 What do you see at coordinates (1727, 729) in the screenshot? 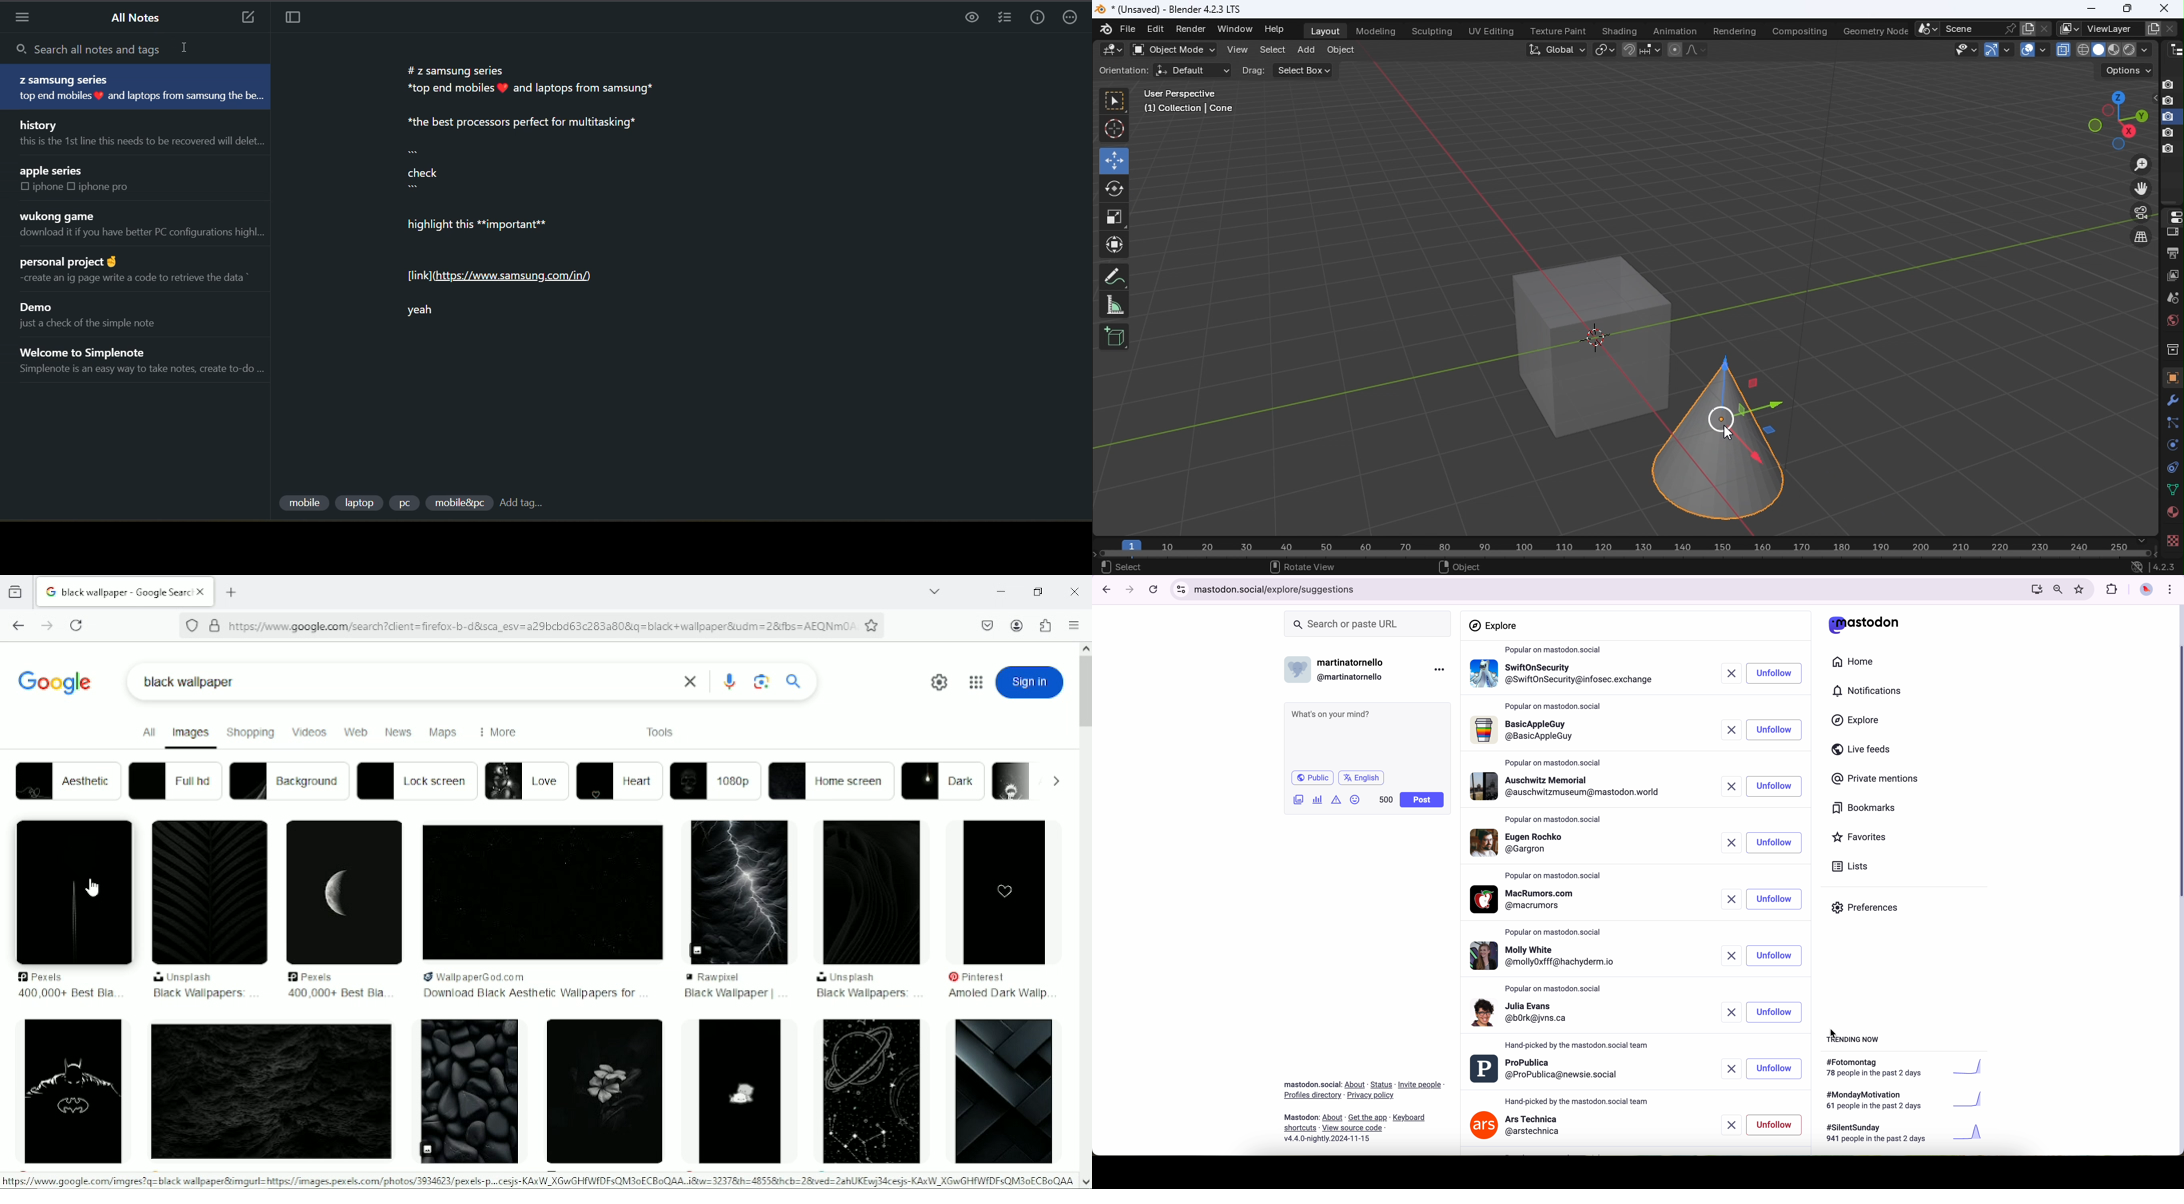
I see `remove` at bounding box center [1727, 729].